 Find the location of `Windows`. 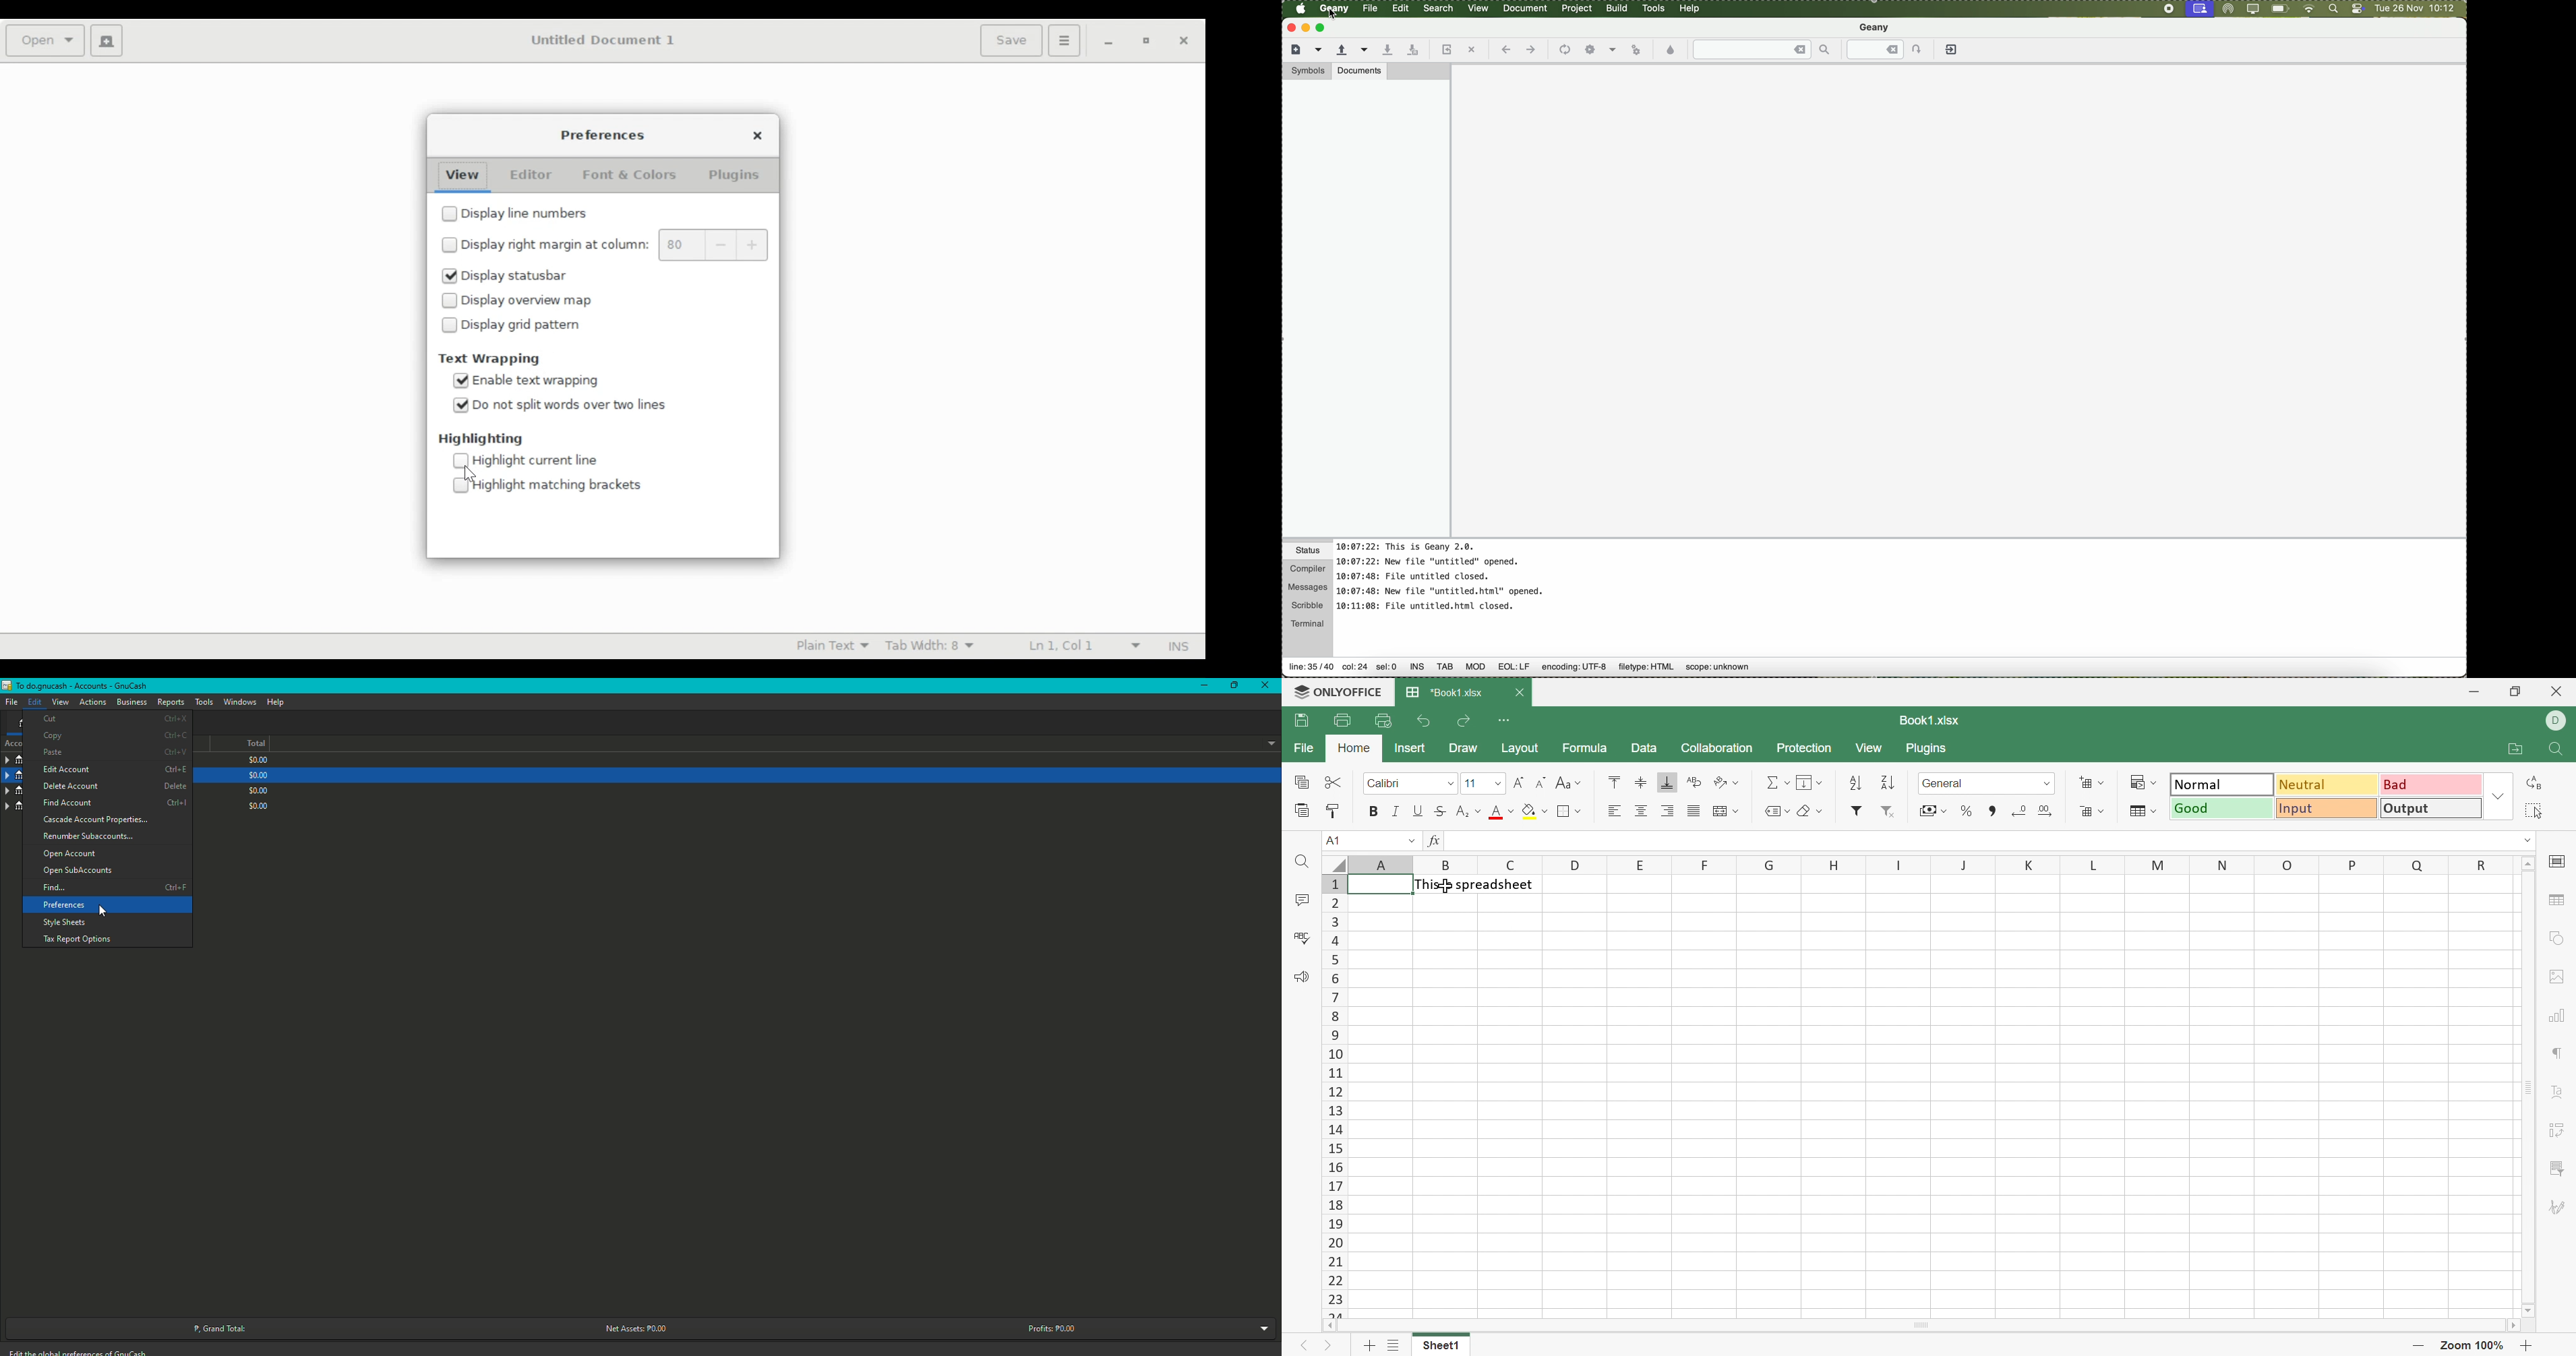

Windows is located at coordinates (240, 701).